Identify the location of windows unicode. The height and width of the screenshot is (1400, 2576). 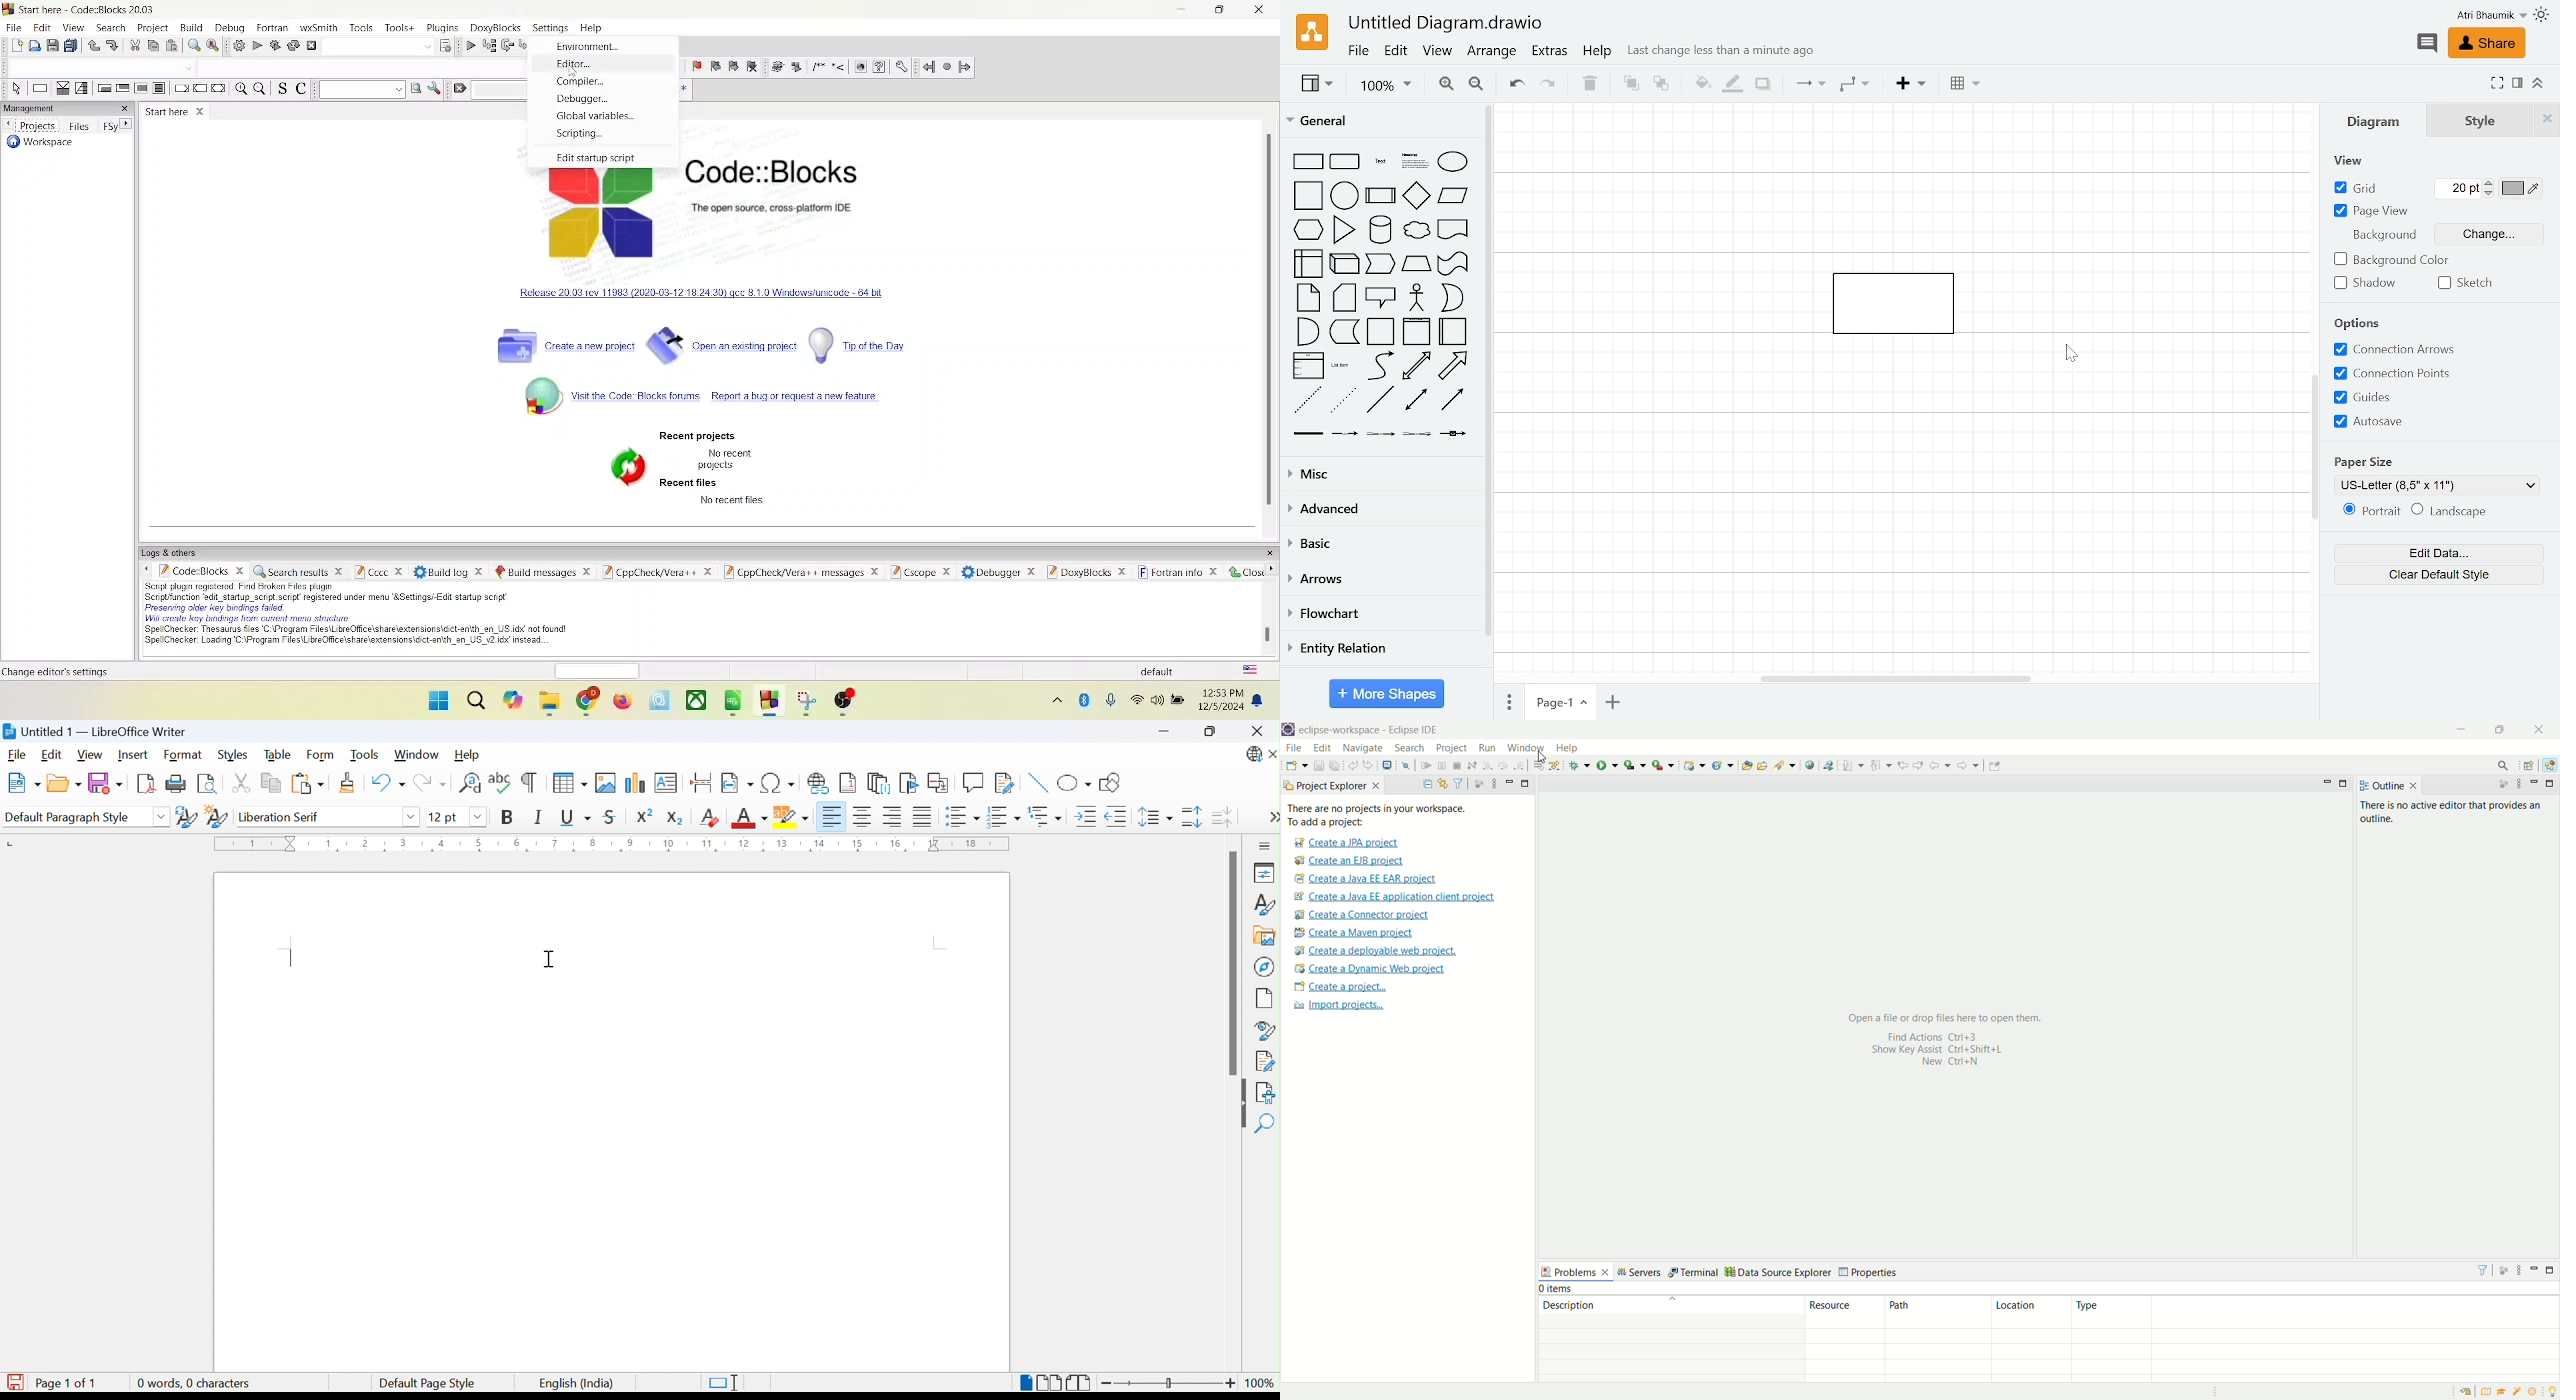
(722, 297).